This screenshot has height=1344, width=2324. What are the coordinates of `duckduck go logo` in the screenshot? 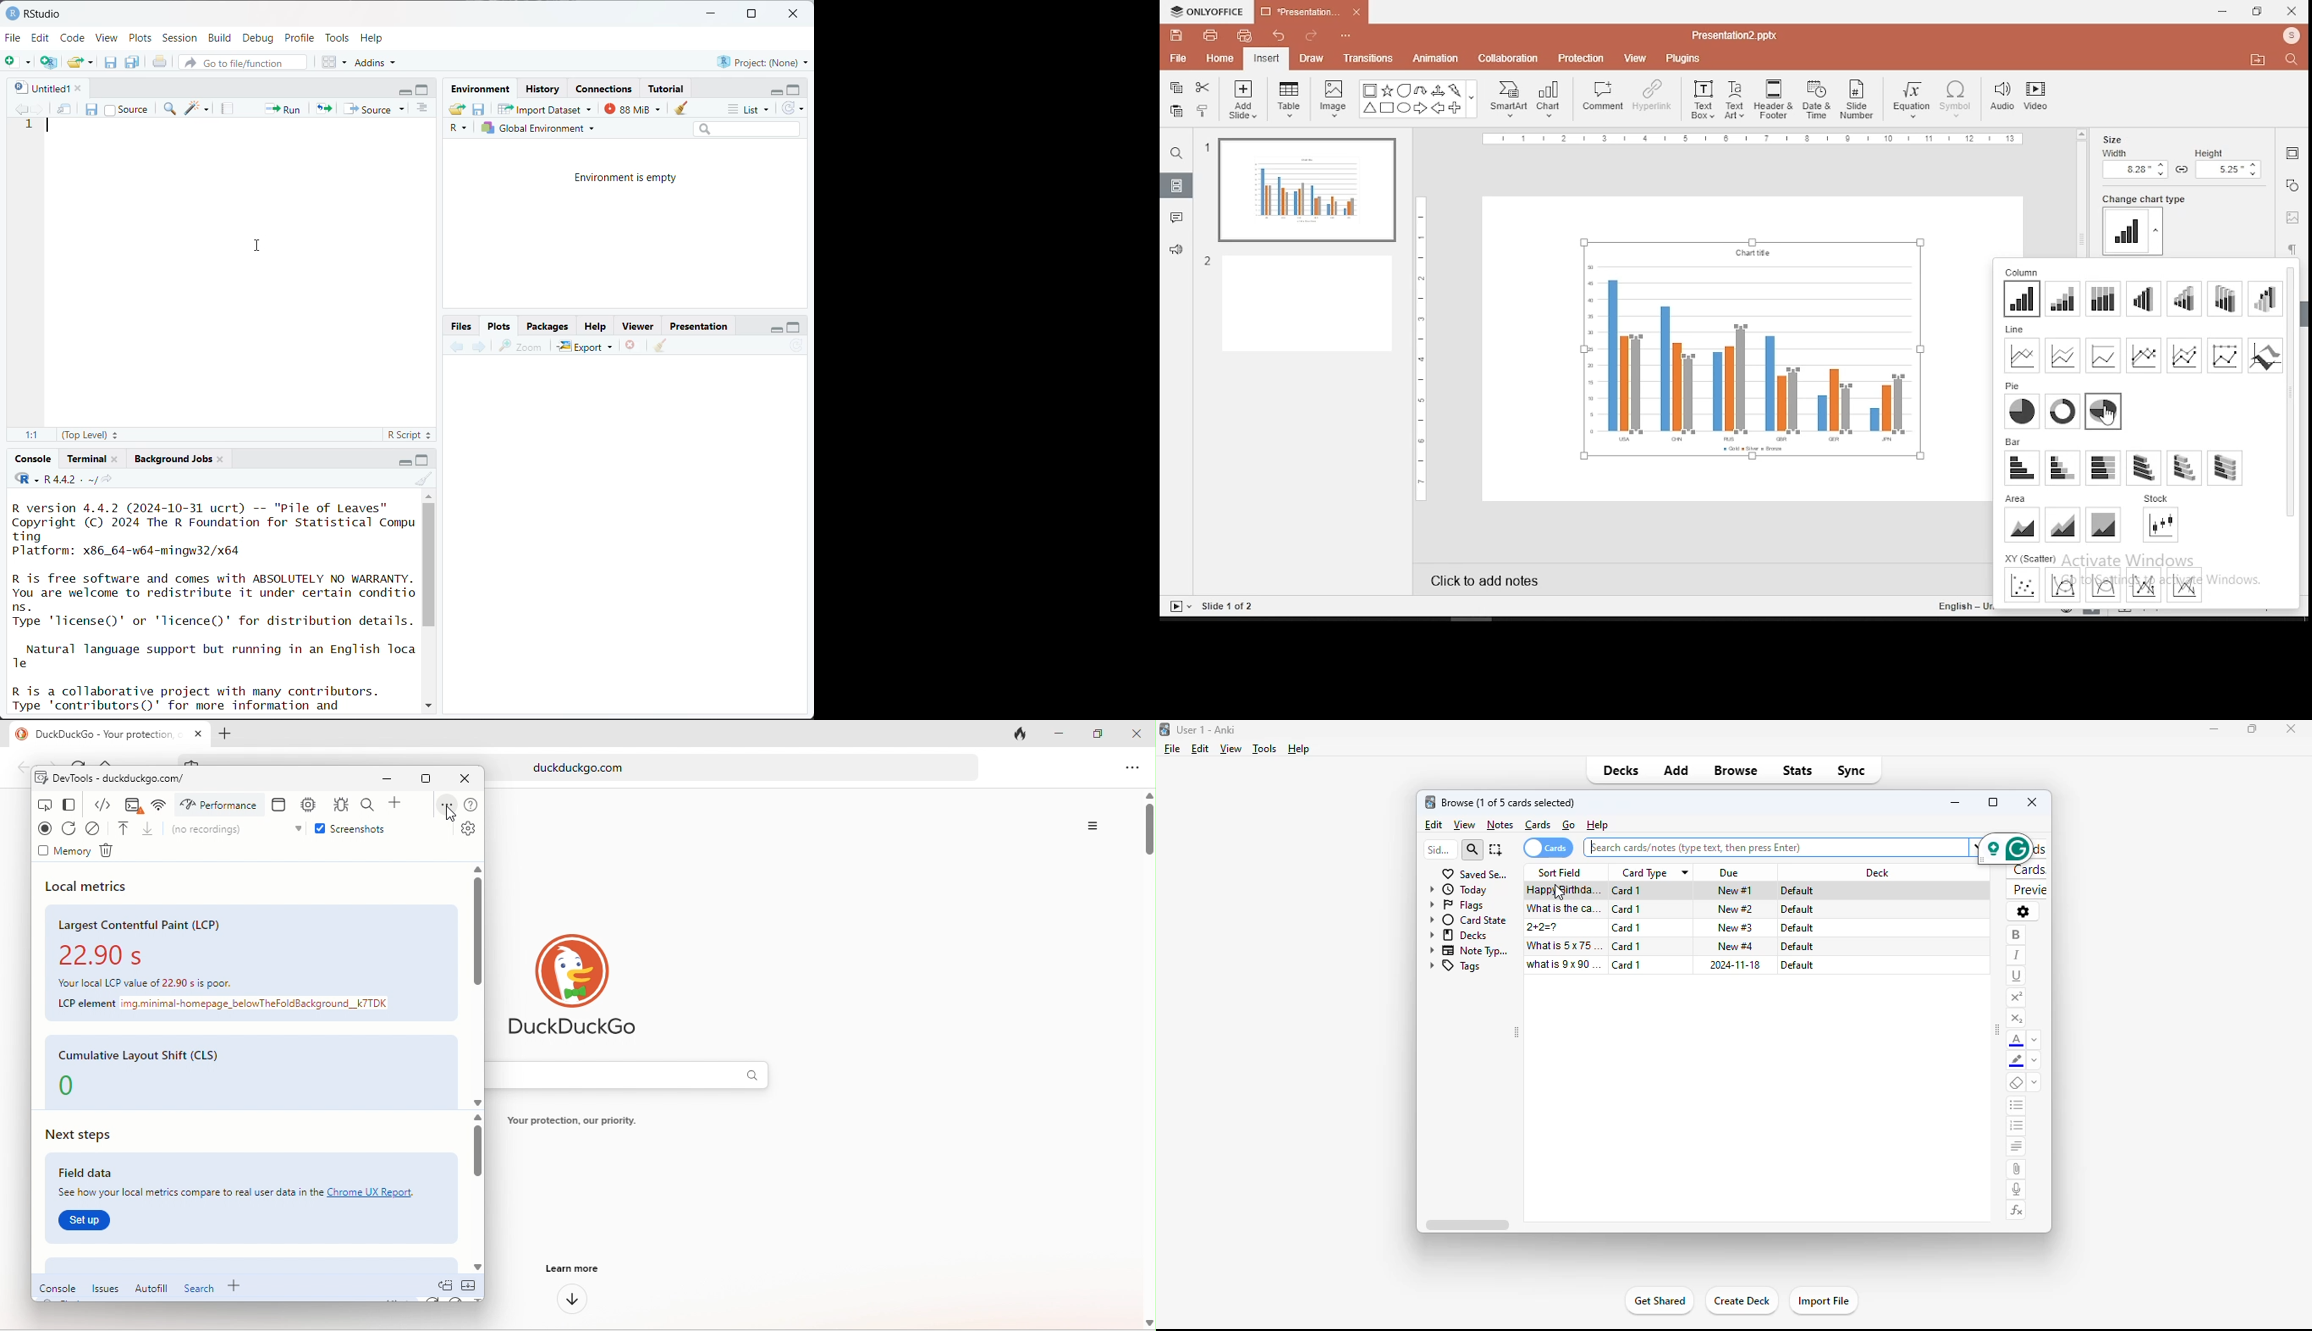 It's located at (20, 733).